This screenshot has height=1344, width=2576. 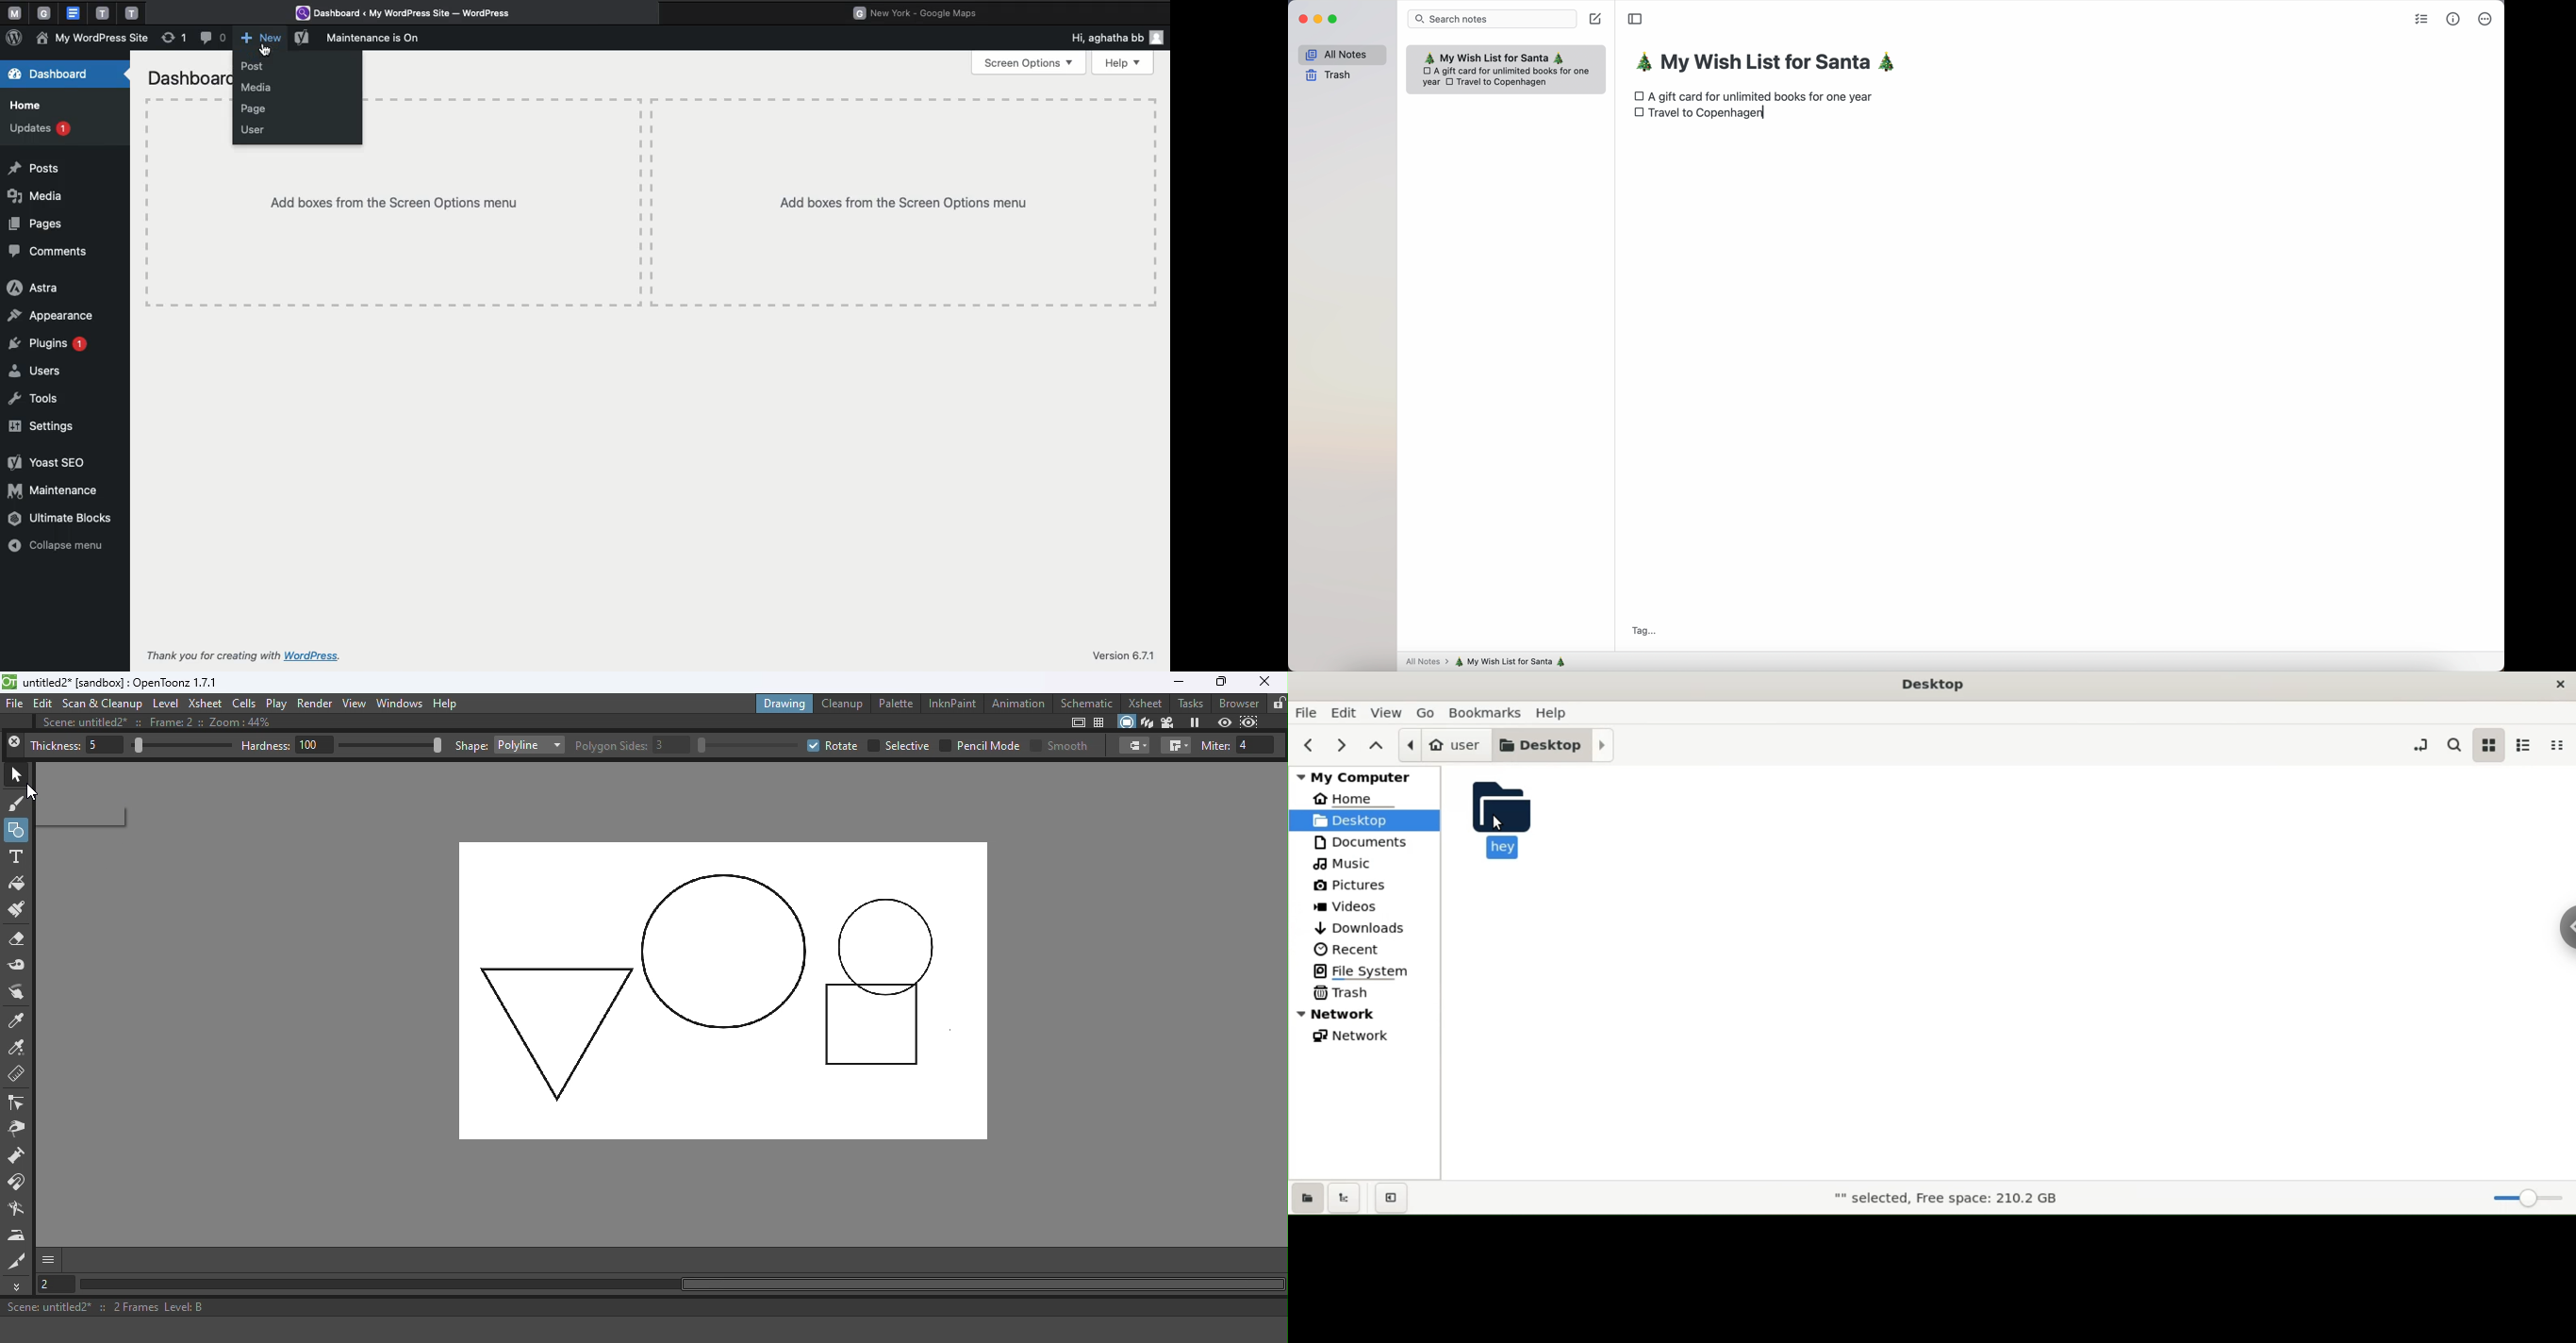 What do you see at coordinates (258, 88) in the screenshot?
I see `Media` at bounding box center [258, 88].